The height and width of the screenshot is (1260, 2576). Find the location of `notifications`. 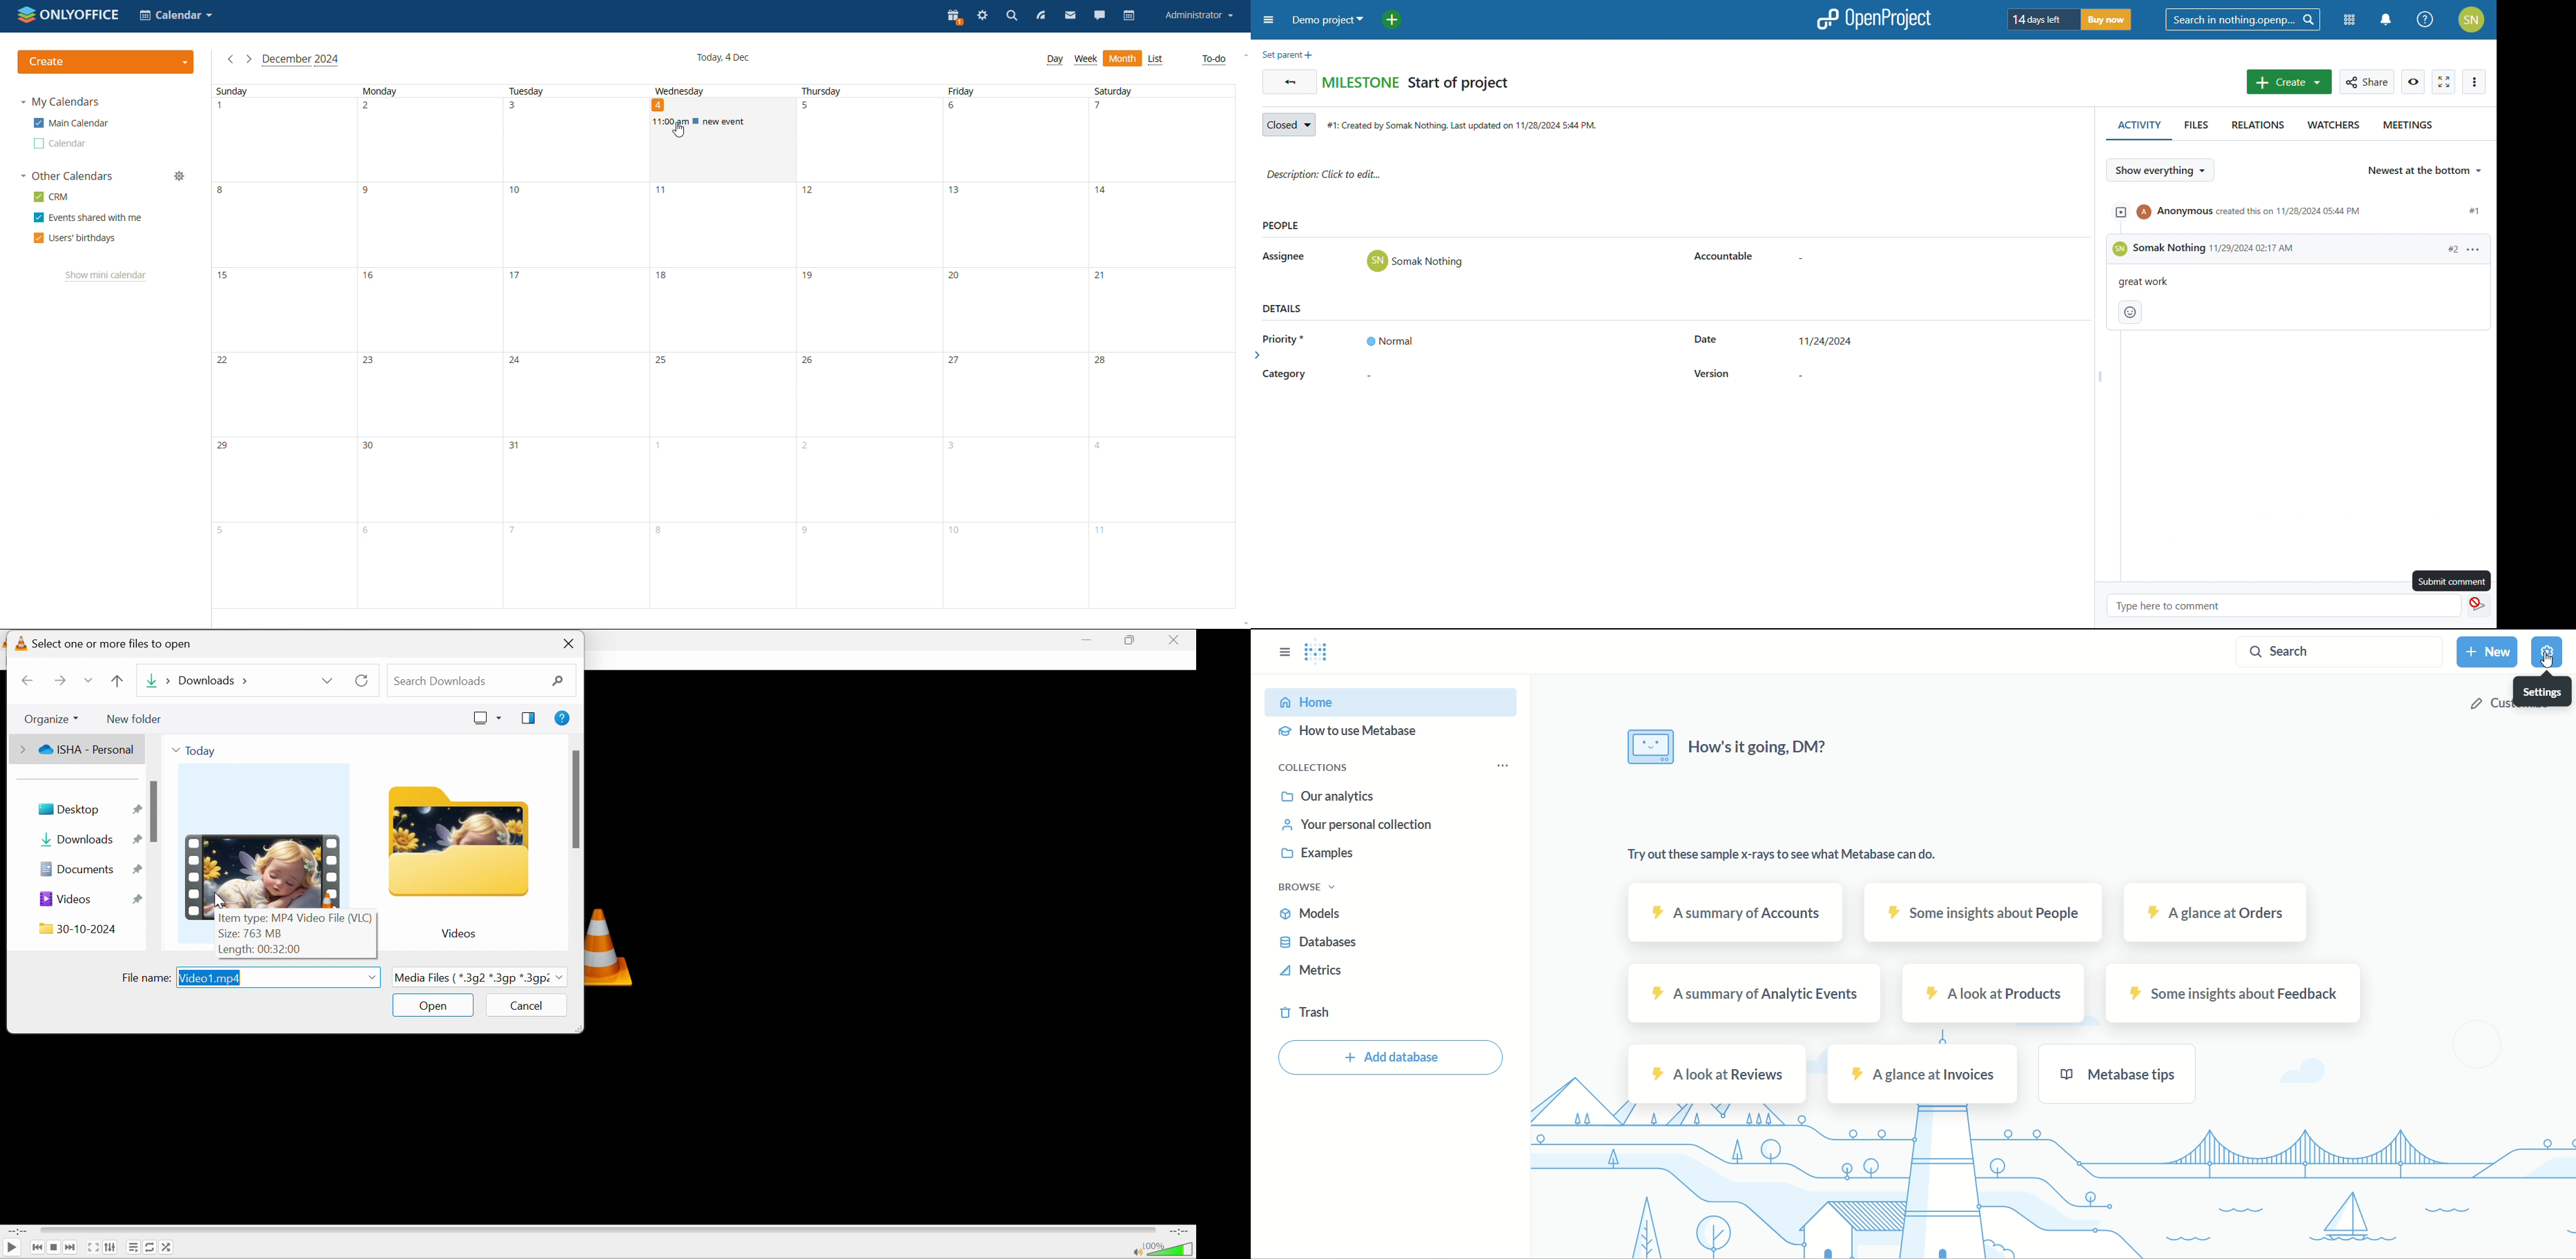

notifications is located at coordinates (2386, 19).